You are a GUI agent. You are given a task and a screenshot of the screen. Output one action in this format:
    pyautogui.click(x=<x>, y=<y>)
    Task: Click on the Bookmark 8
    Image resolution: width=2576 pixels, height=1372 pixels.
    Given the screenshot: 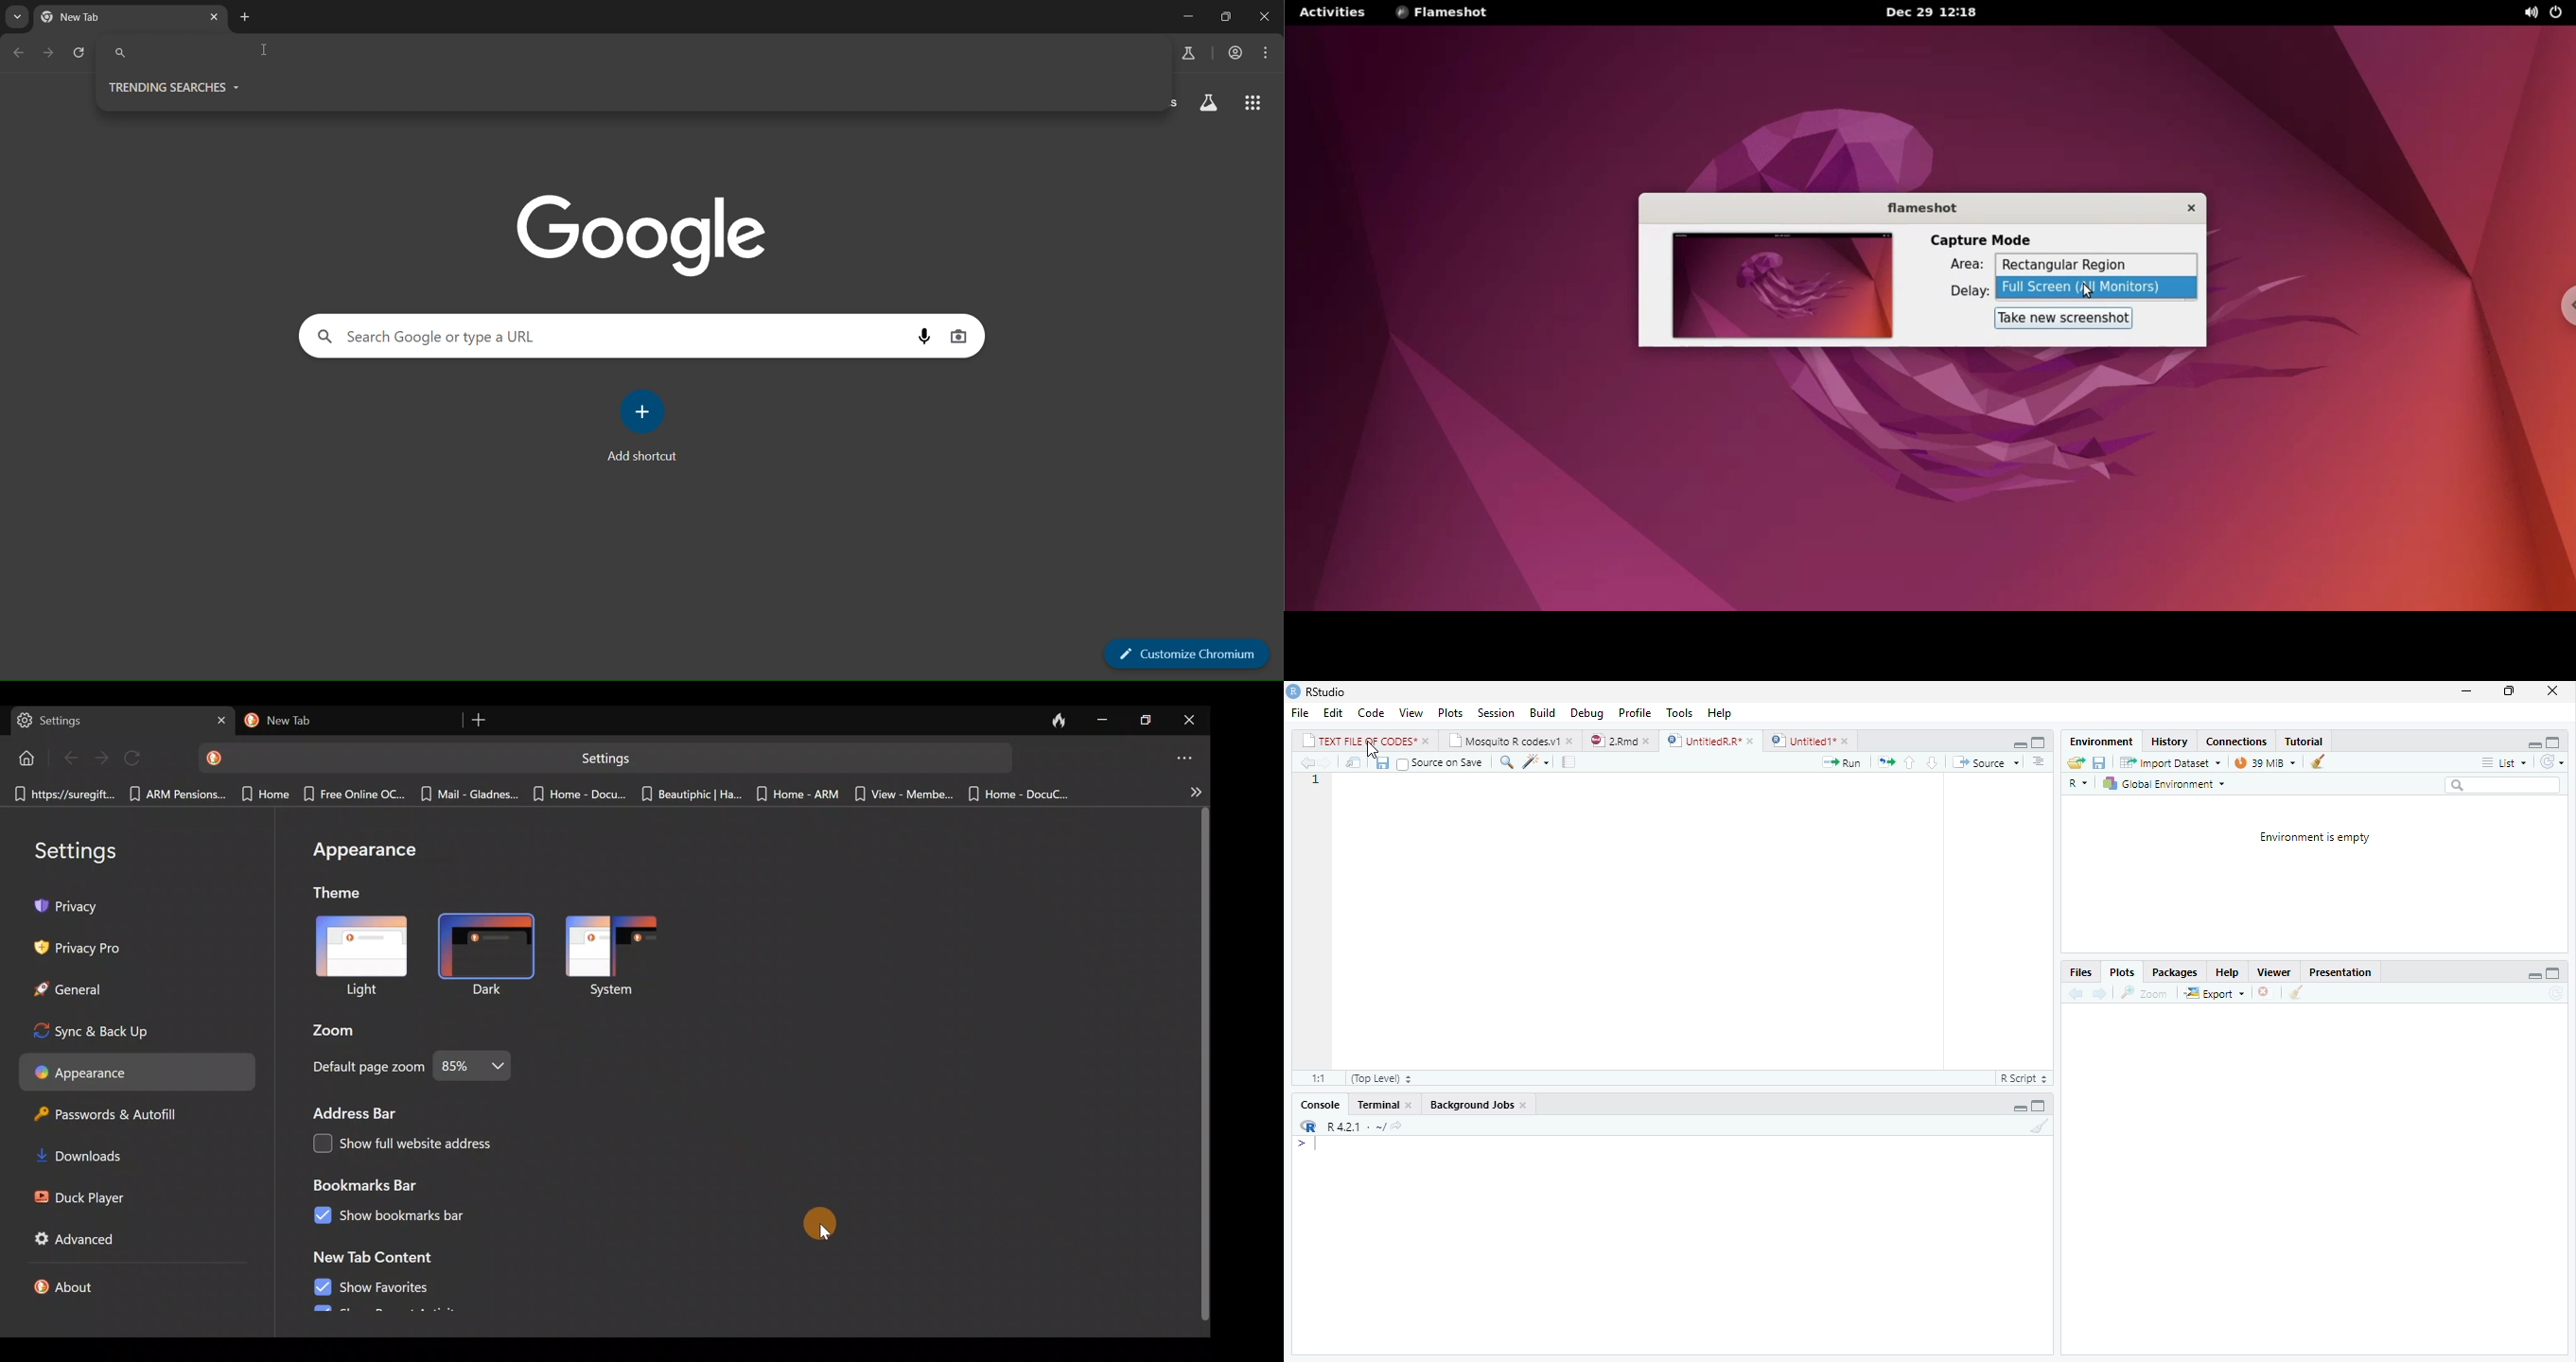 What is the action you would take?
    pyautogui.click(x=800, y=796)
    